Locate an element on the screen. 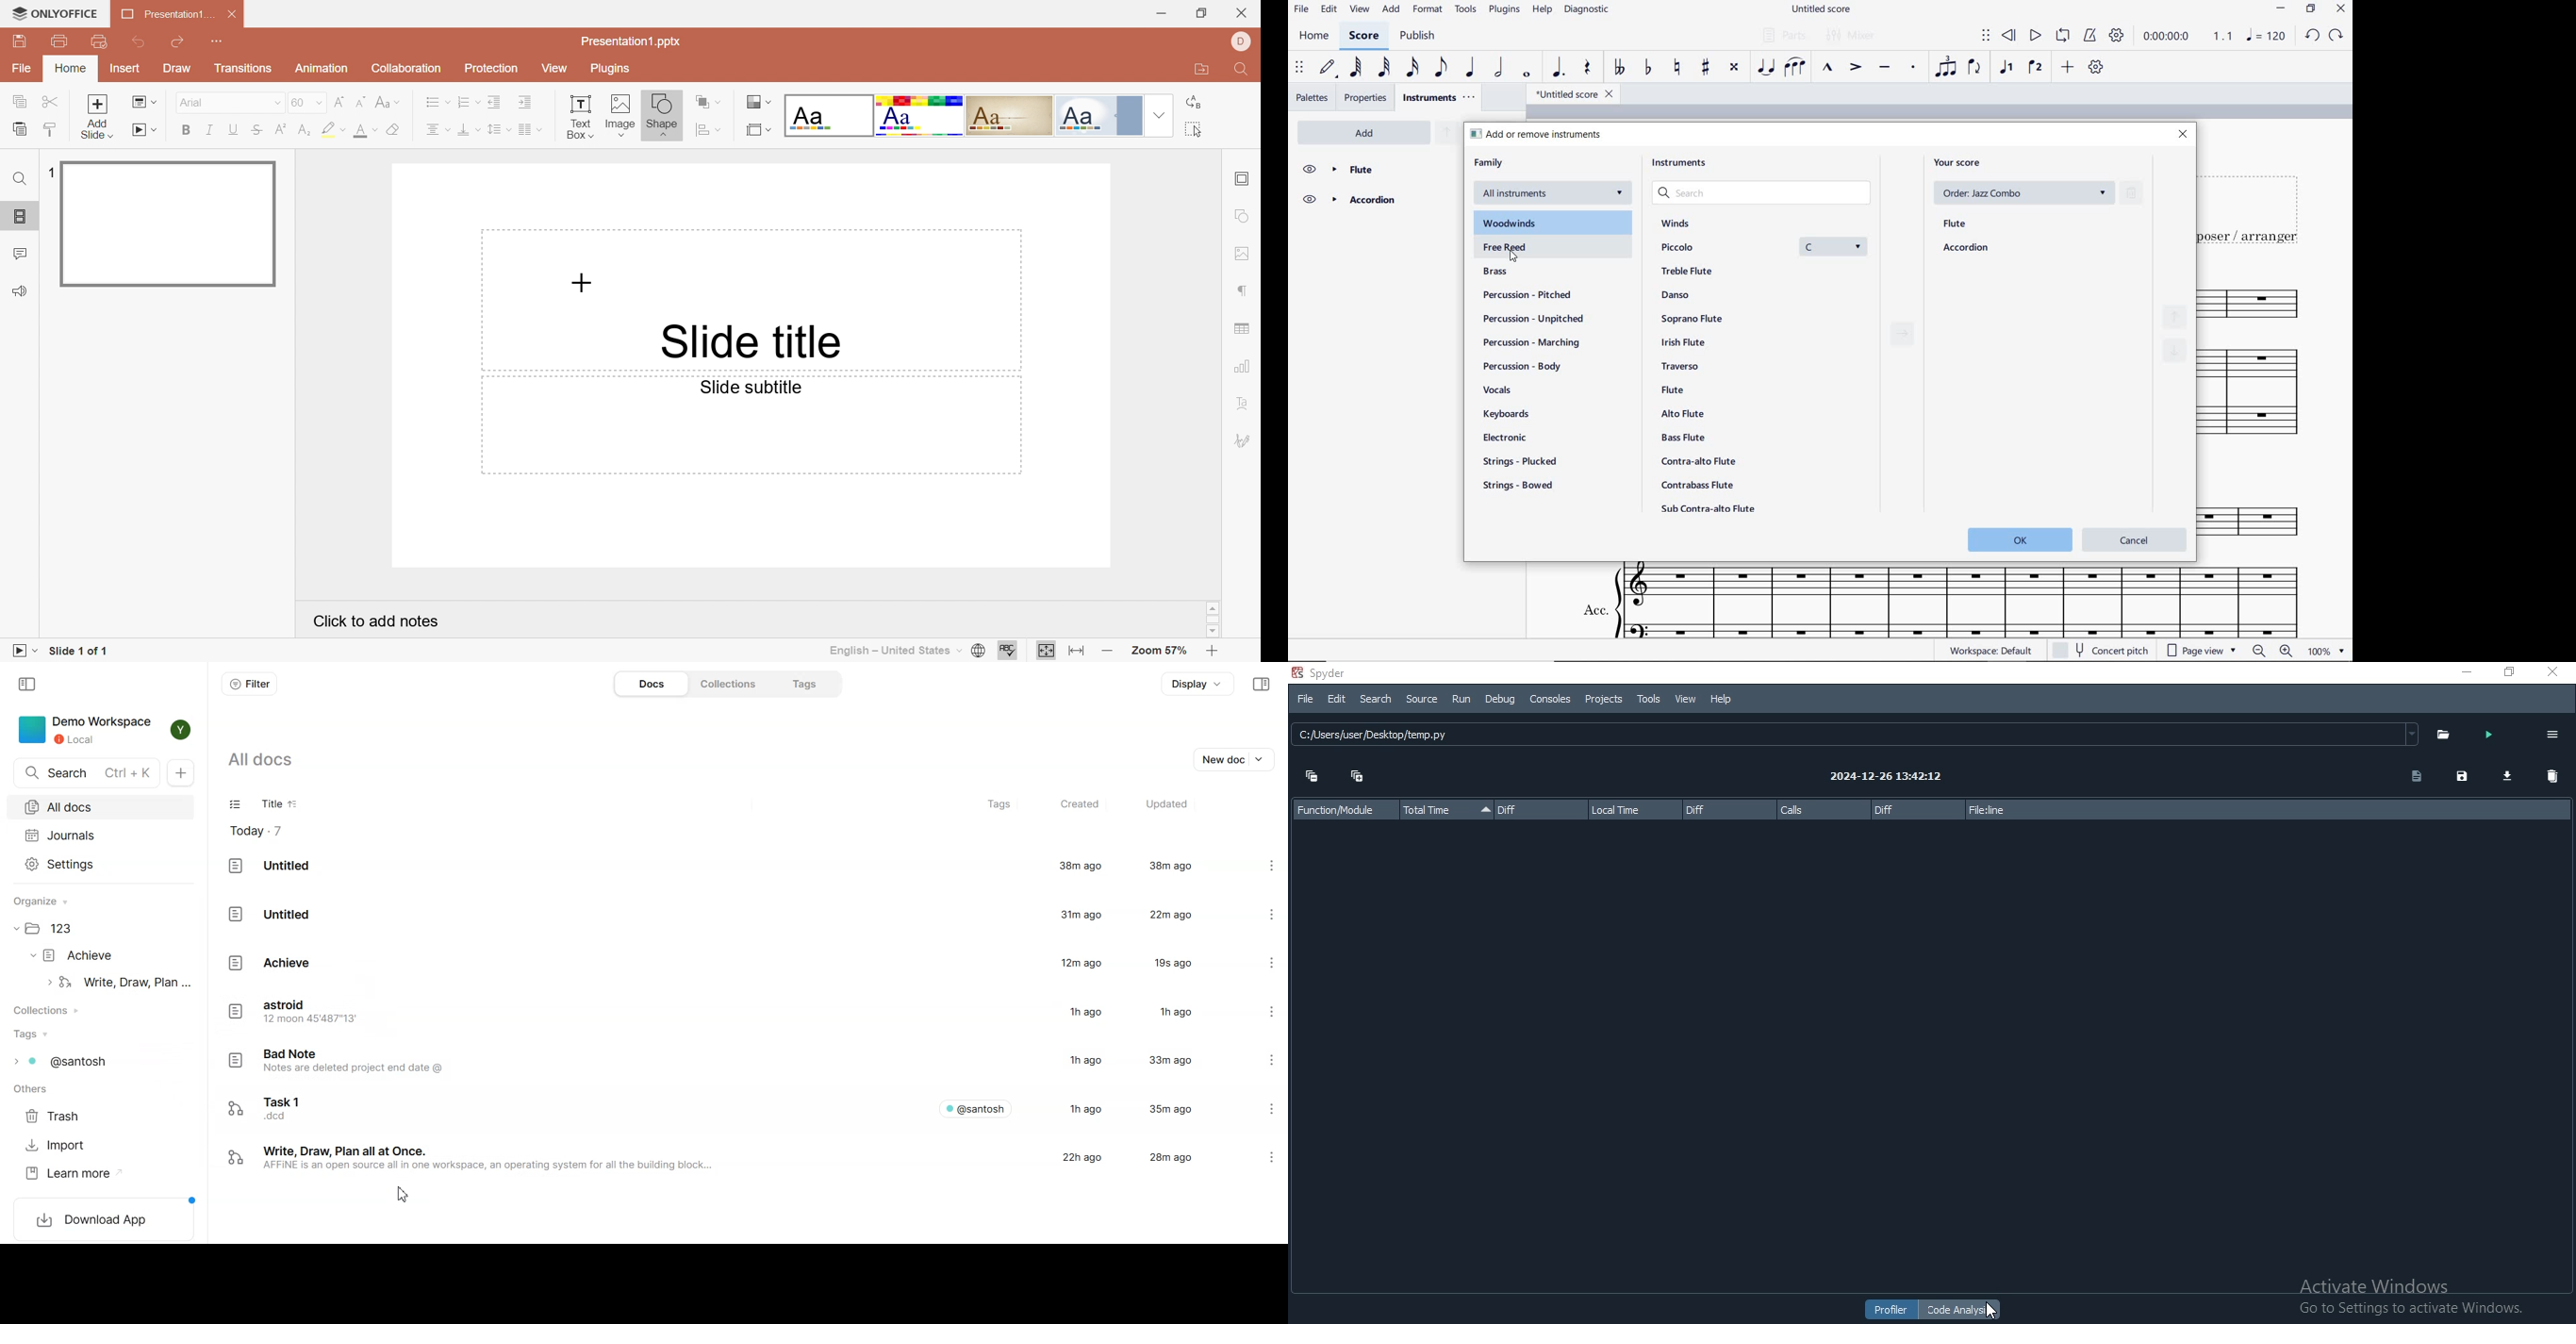 This screenshot has height=1344, width=2576. expand is located at coordinates (1358, 778).